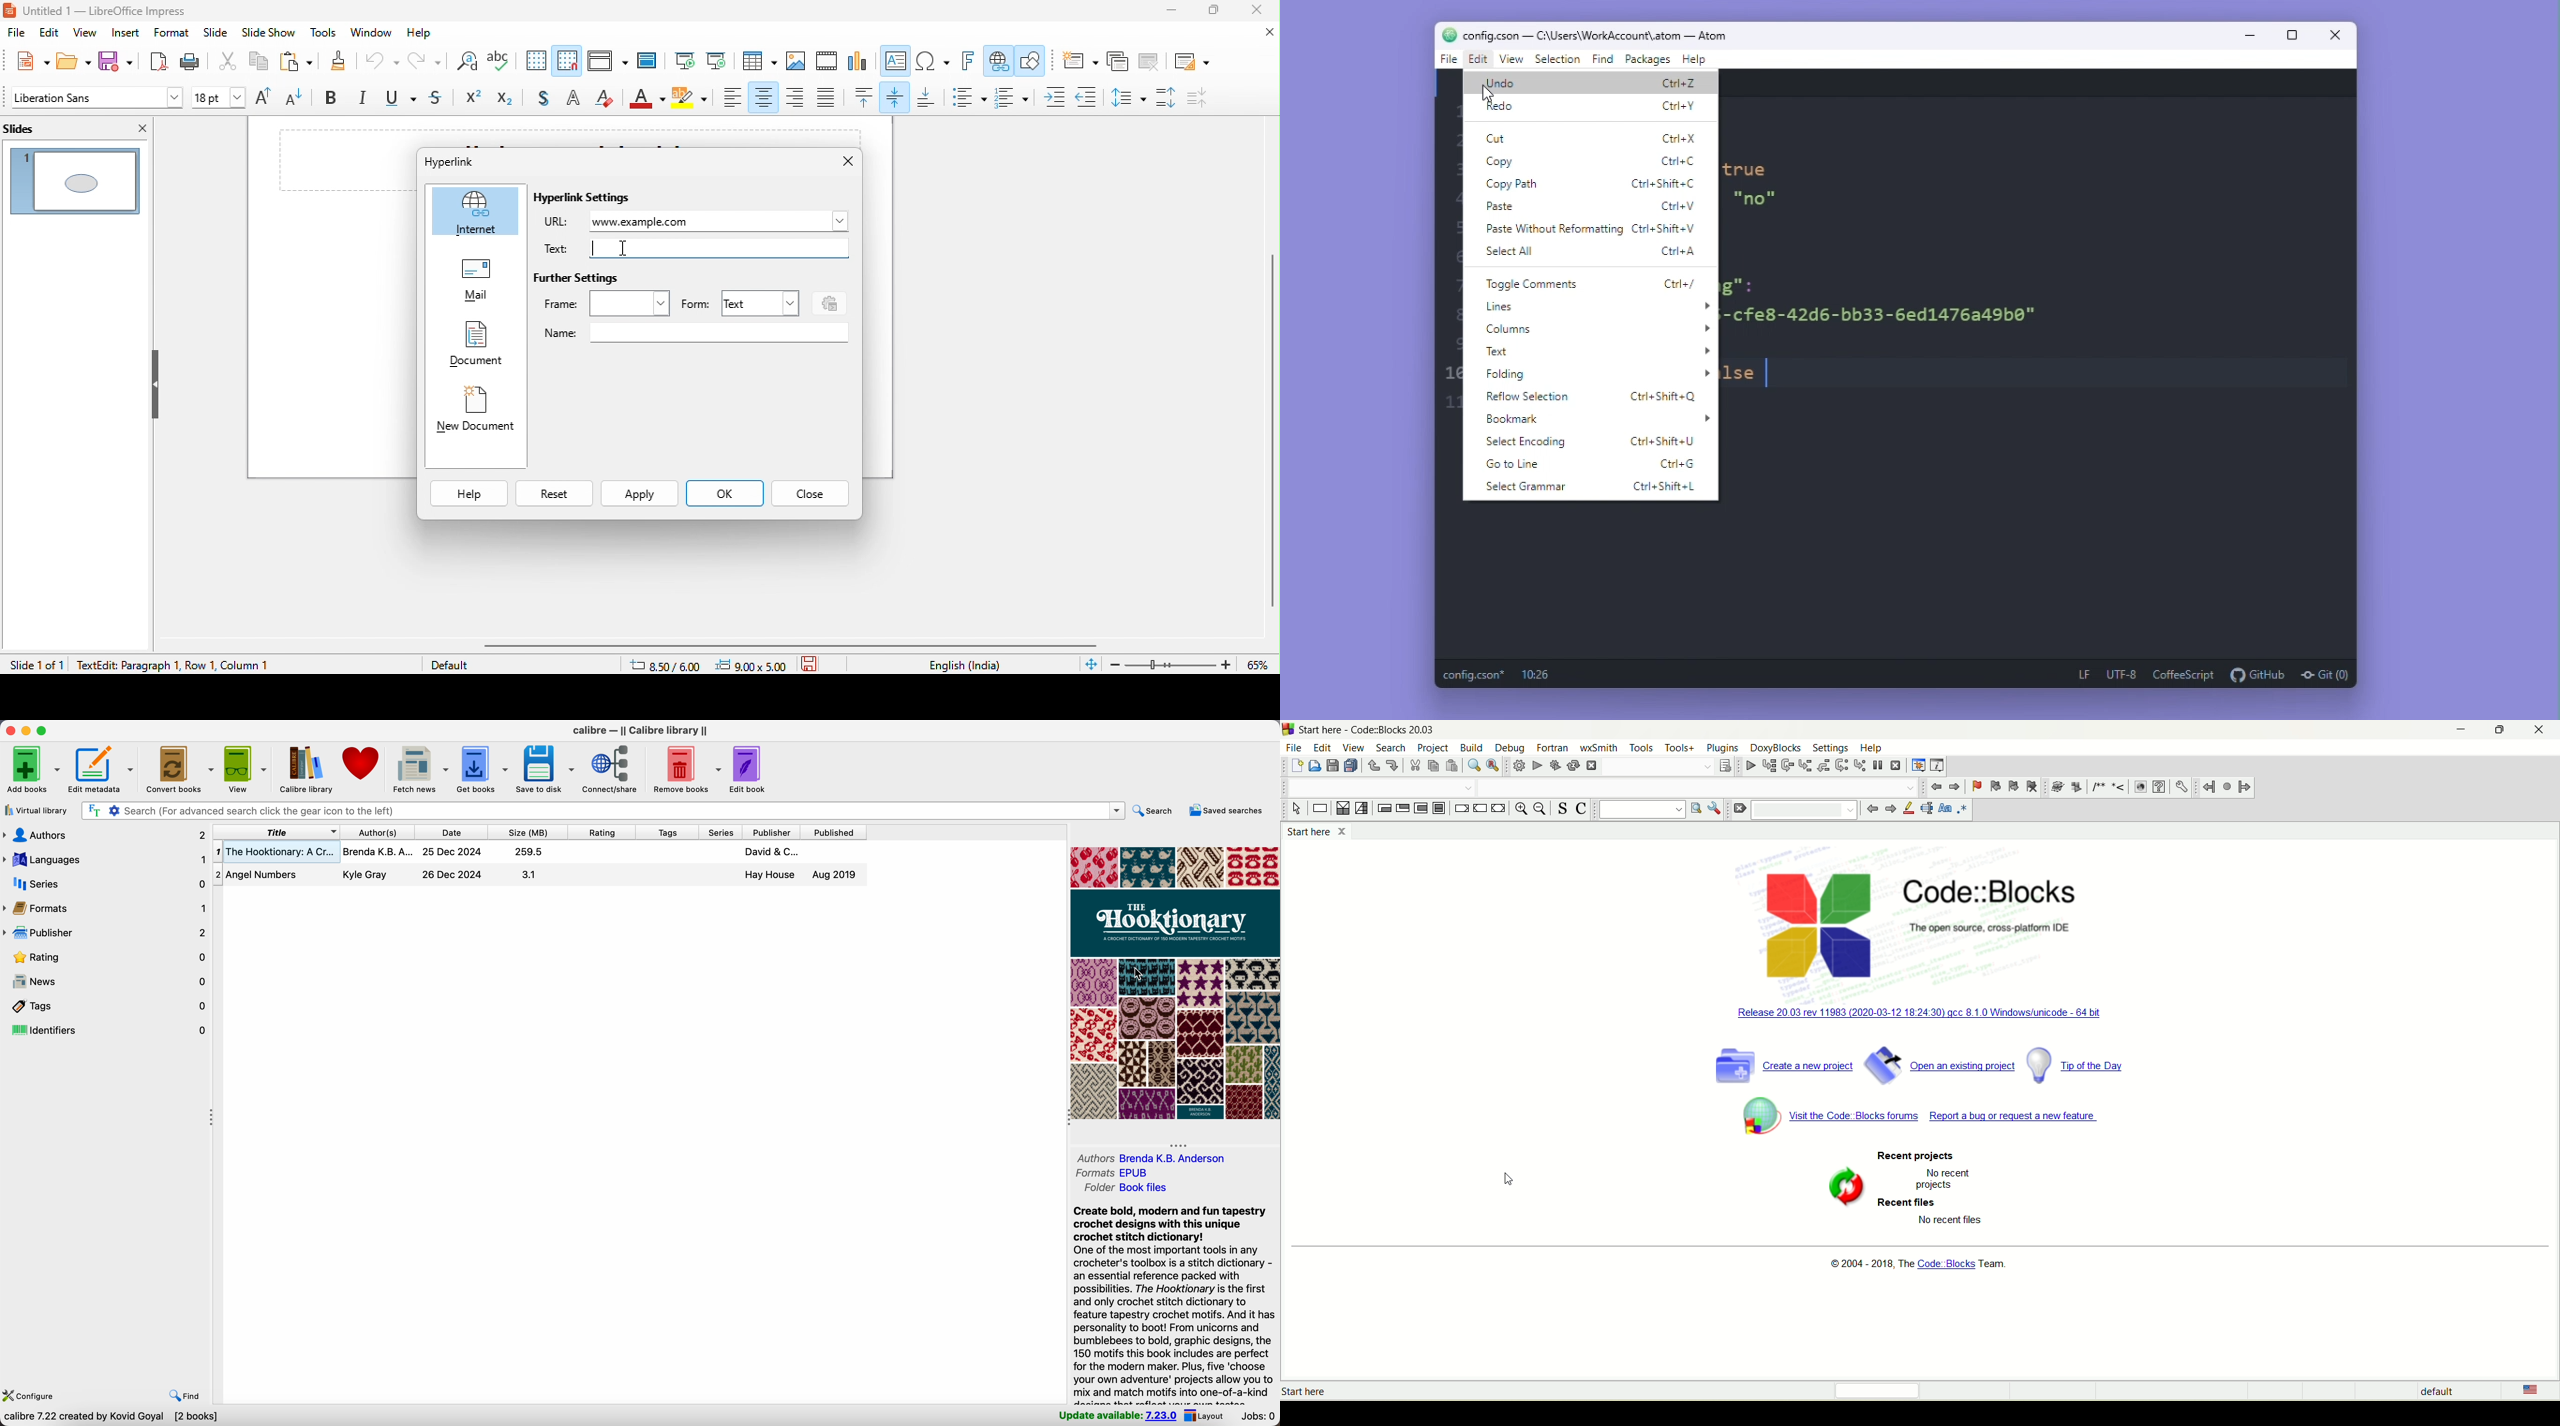 The width and height of the screenshot is (2576, 1428). What do you see at coordinates (1891, 809) in the screenshot?
I see `forward` at bounding box center [1891, 809].